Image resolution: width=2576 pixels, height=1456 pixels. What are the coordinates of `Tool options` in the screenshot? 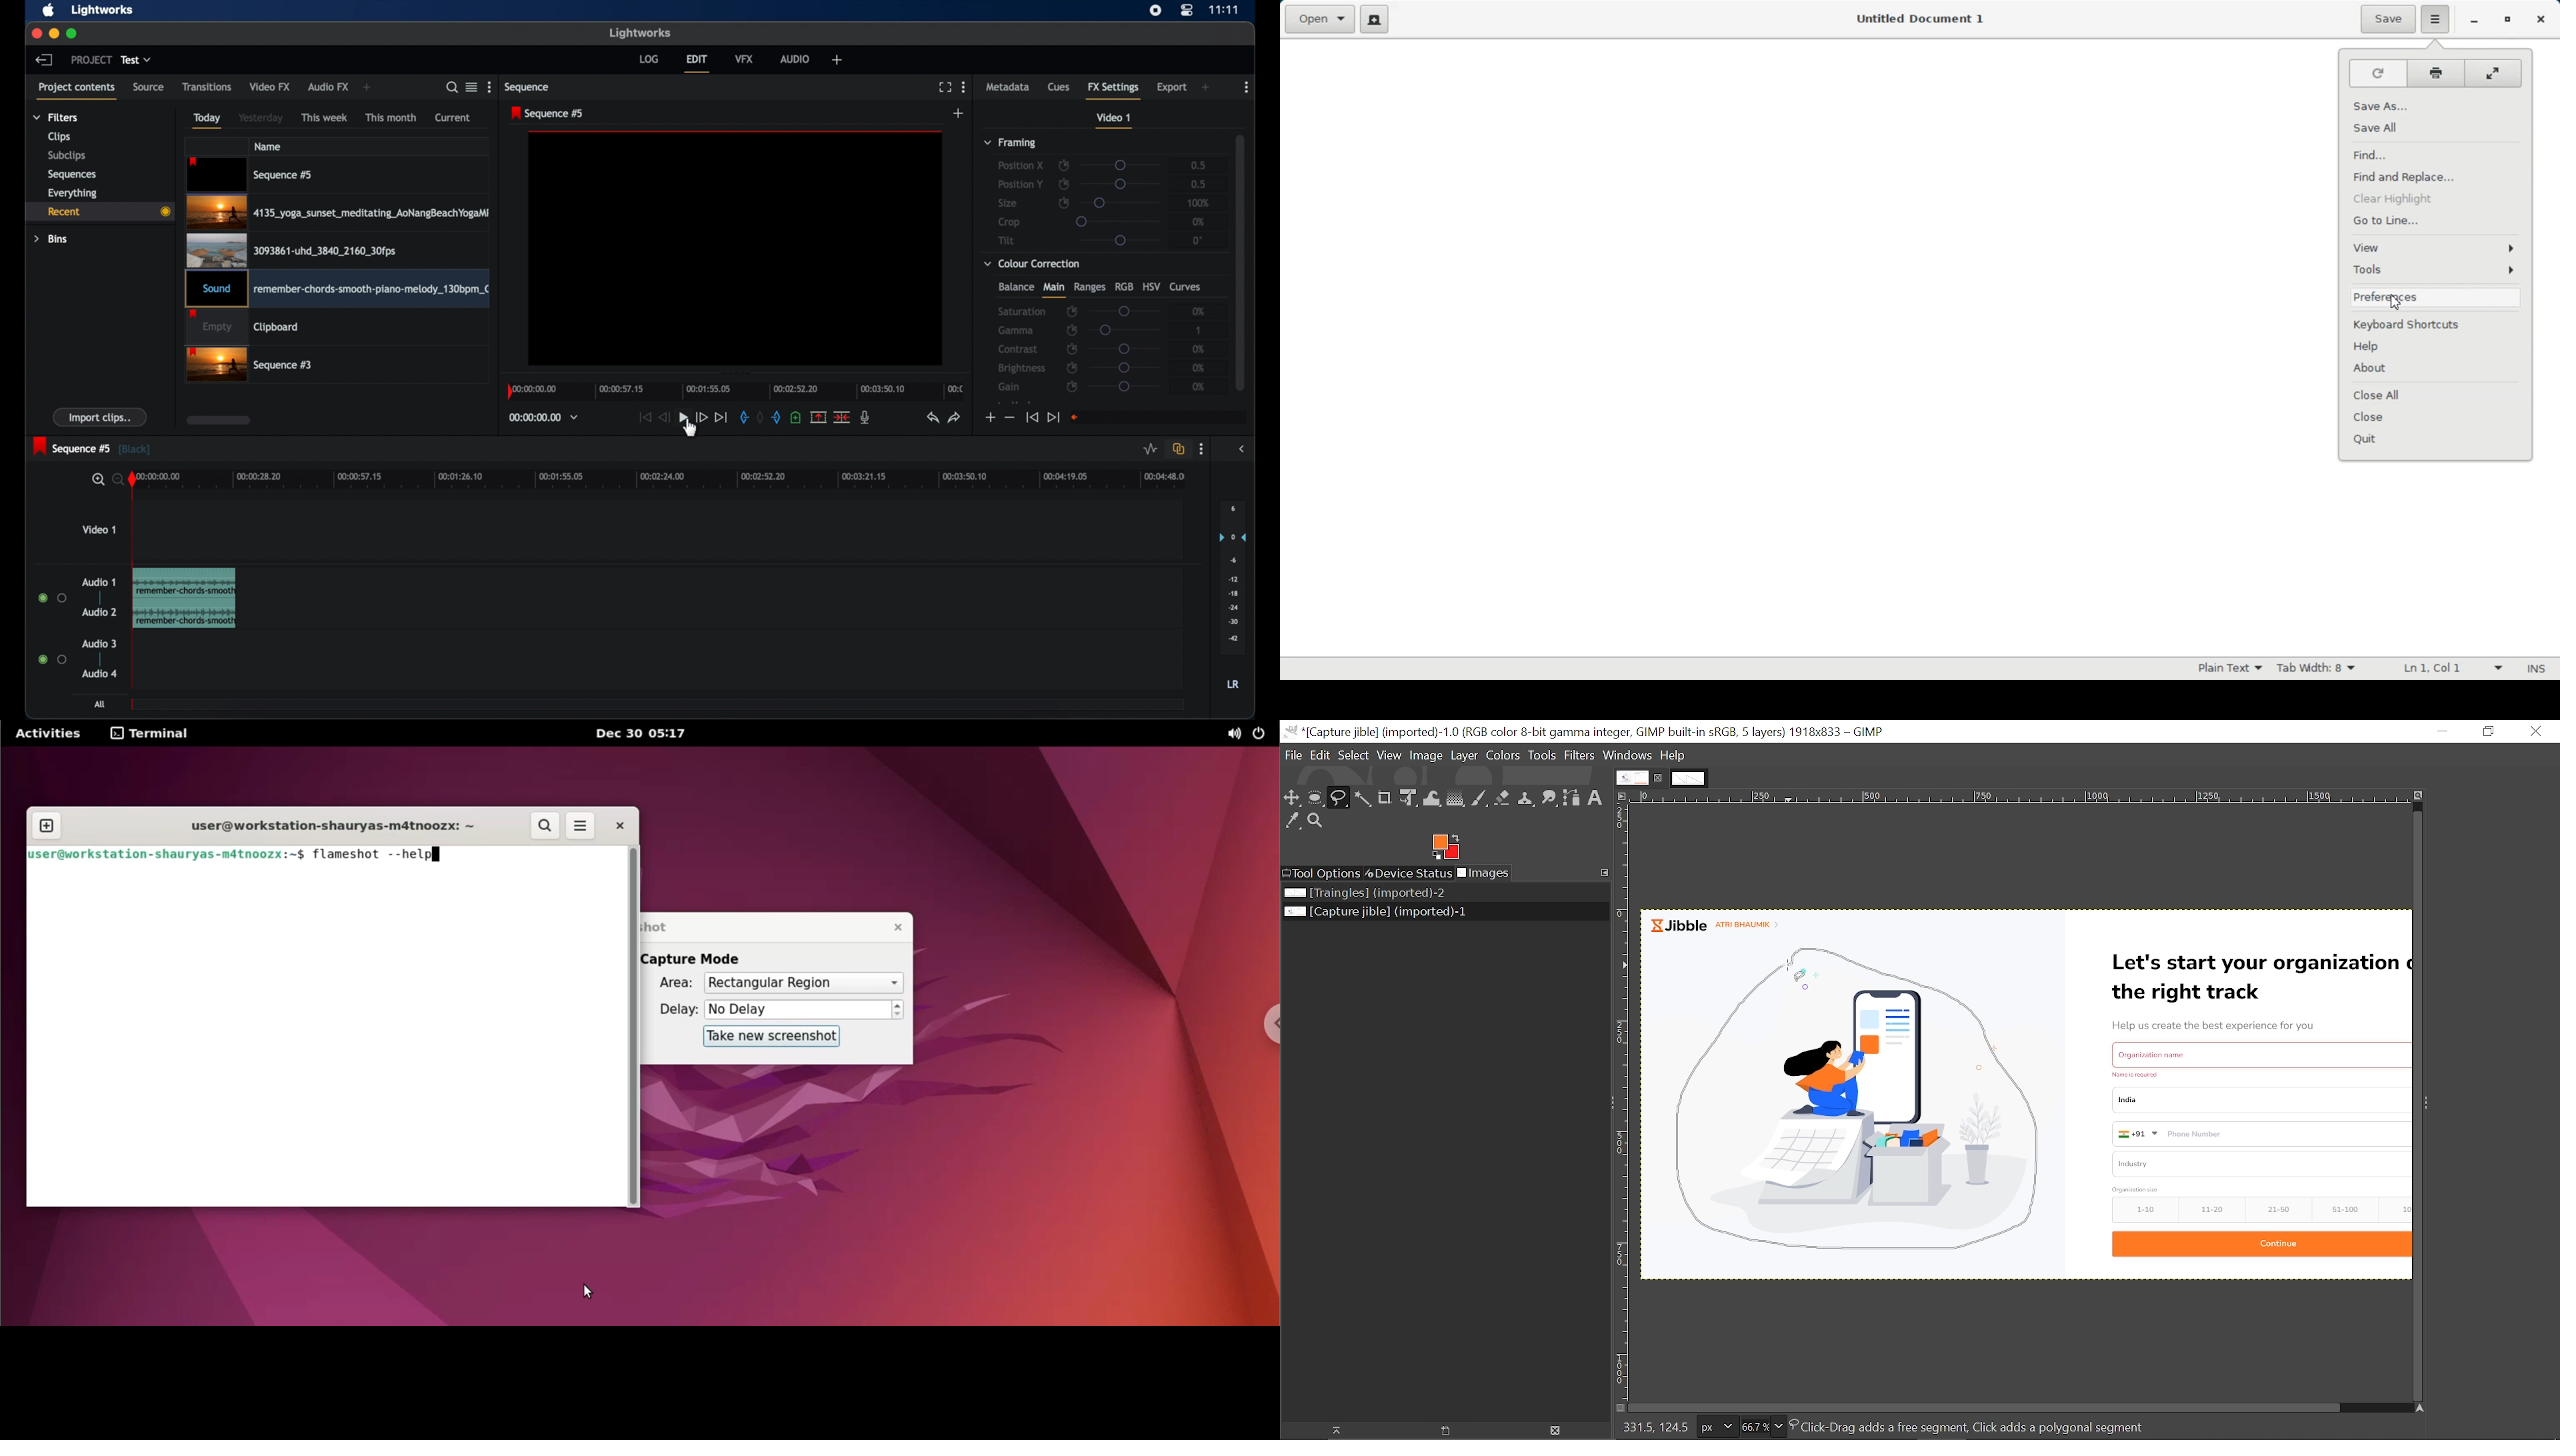 It's located at (1321, 873).